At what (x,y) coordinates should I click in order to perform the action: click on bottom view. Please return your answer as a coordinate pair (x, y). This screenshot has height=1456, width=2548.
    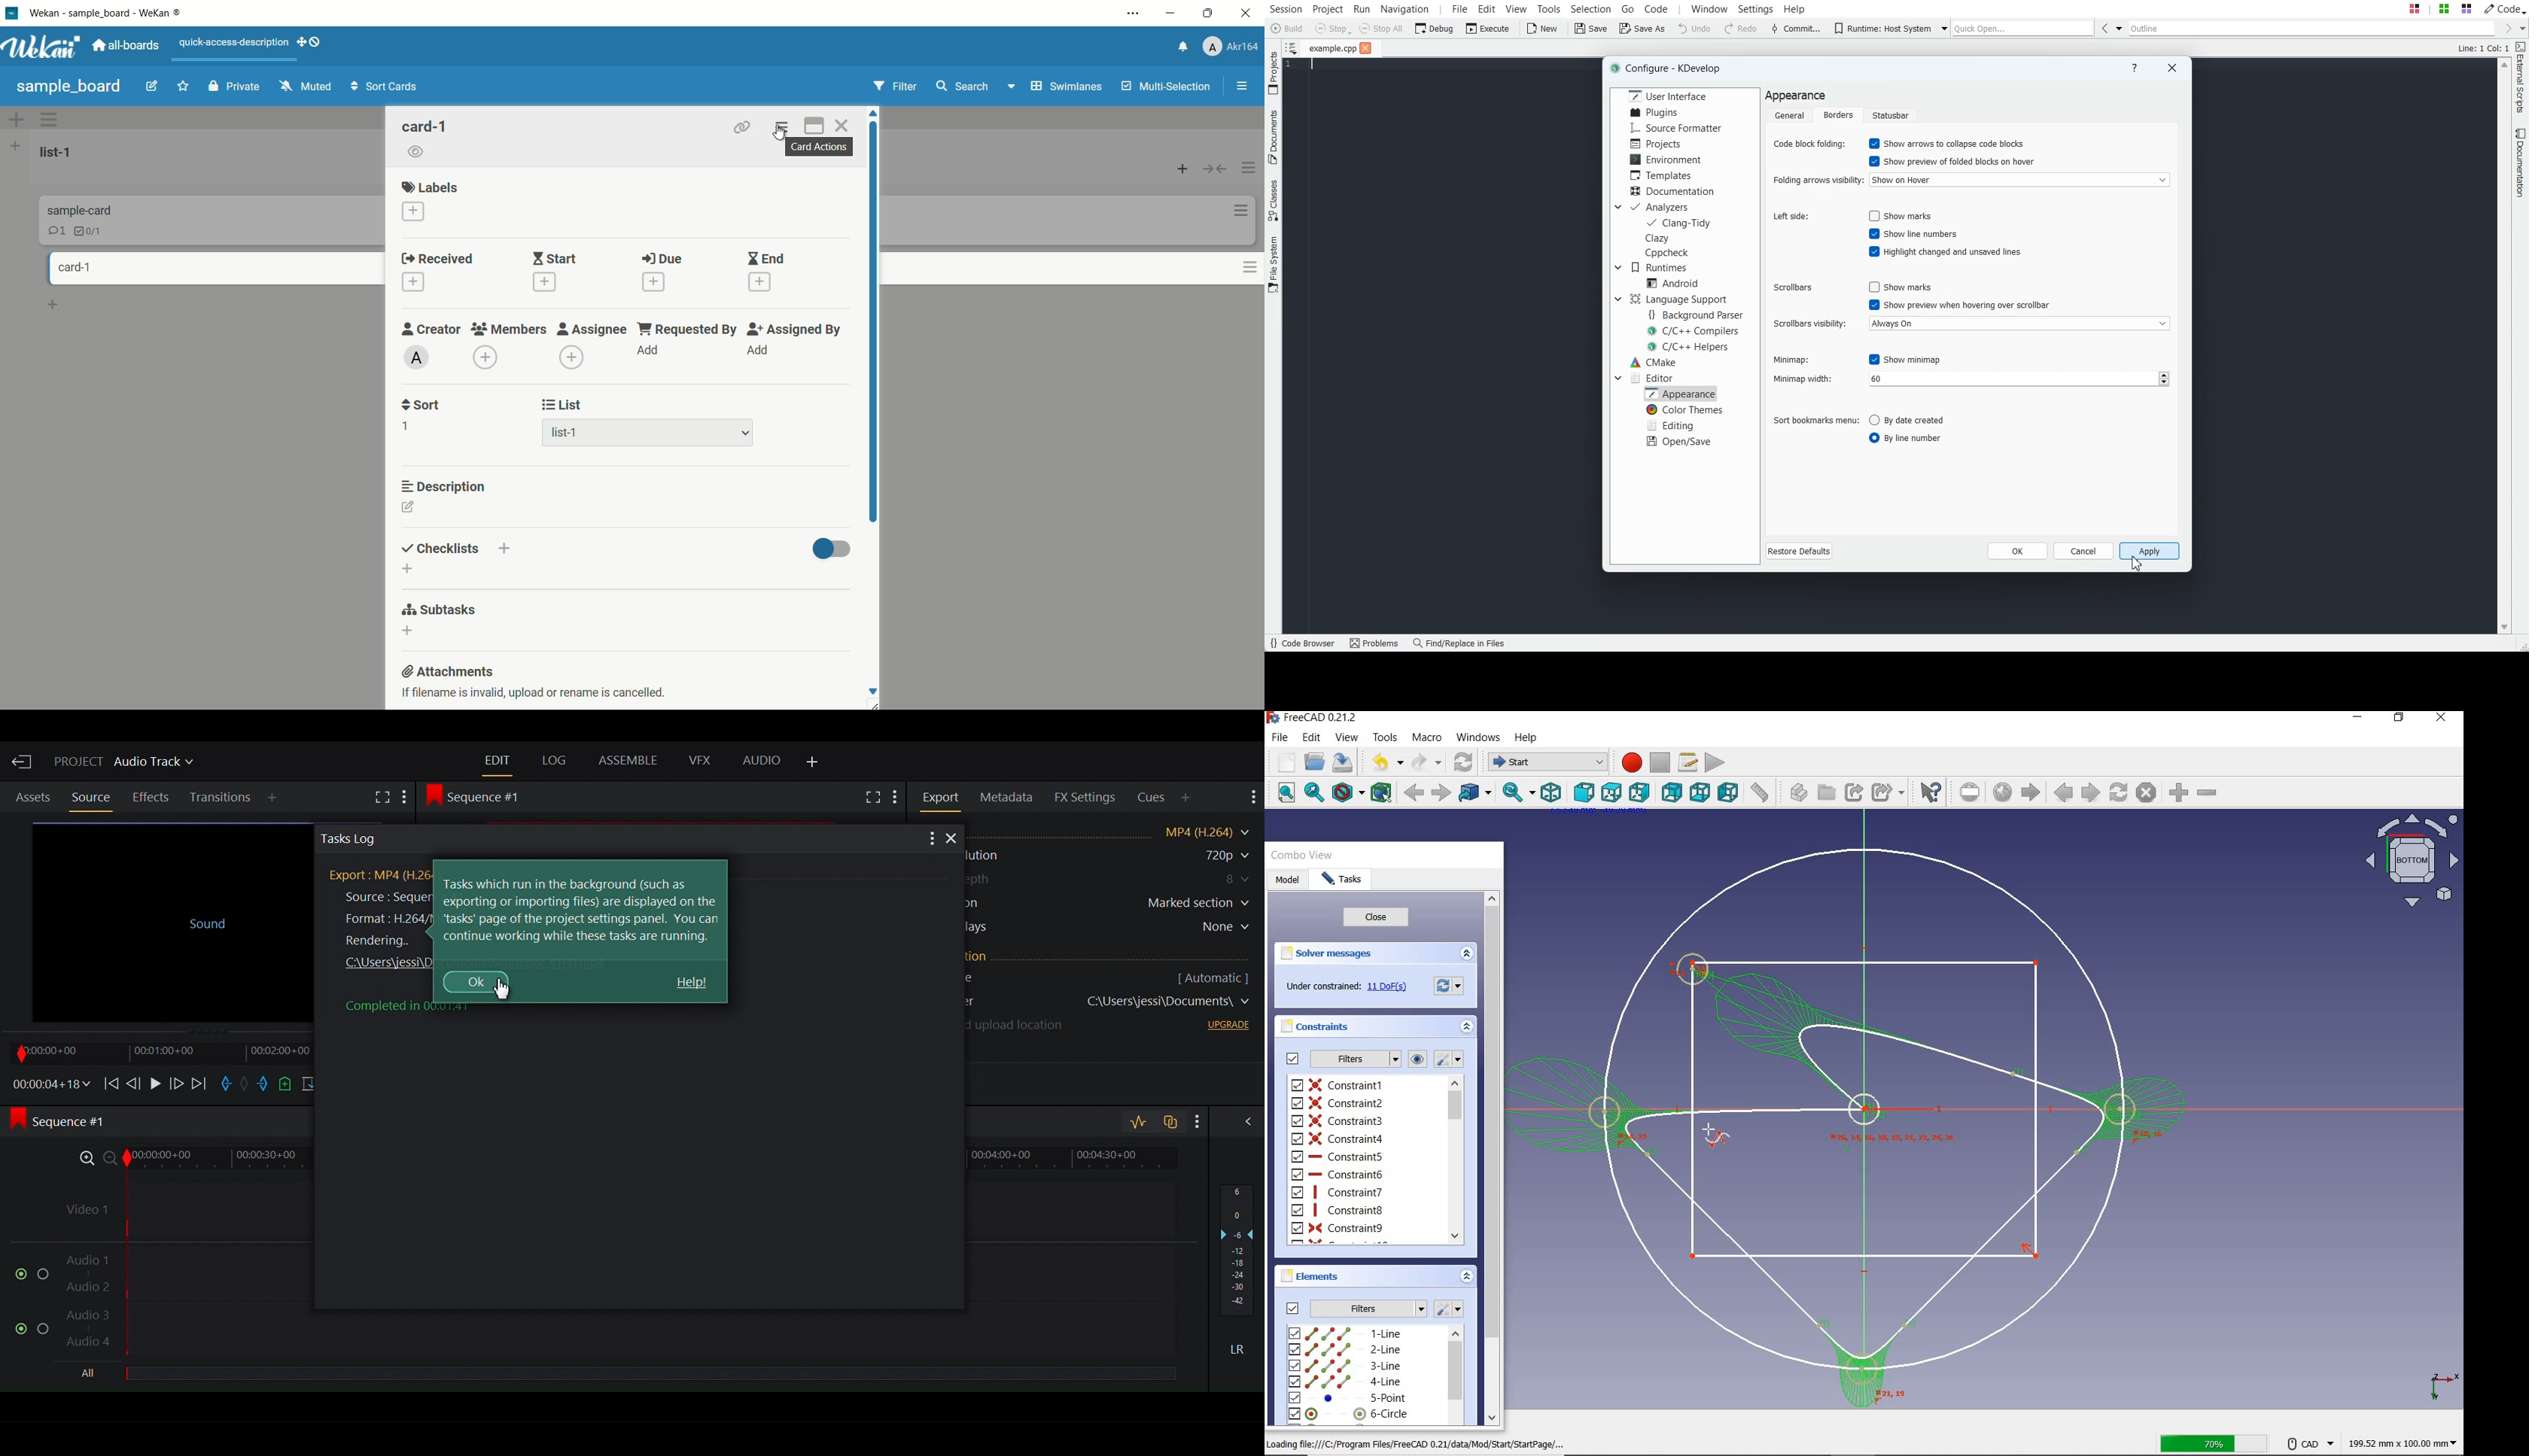
    Looking at the image, I should click on (2410, 861).